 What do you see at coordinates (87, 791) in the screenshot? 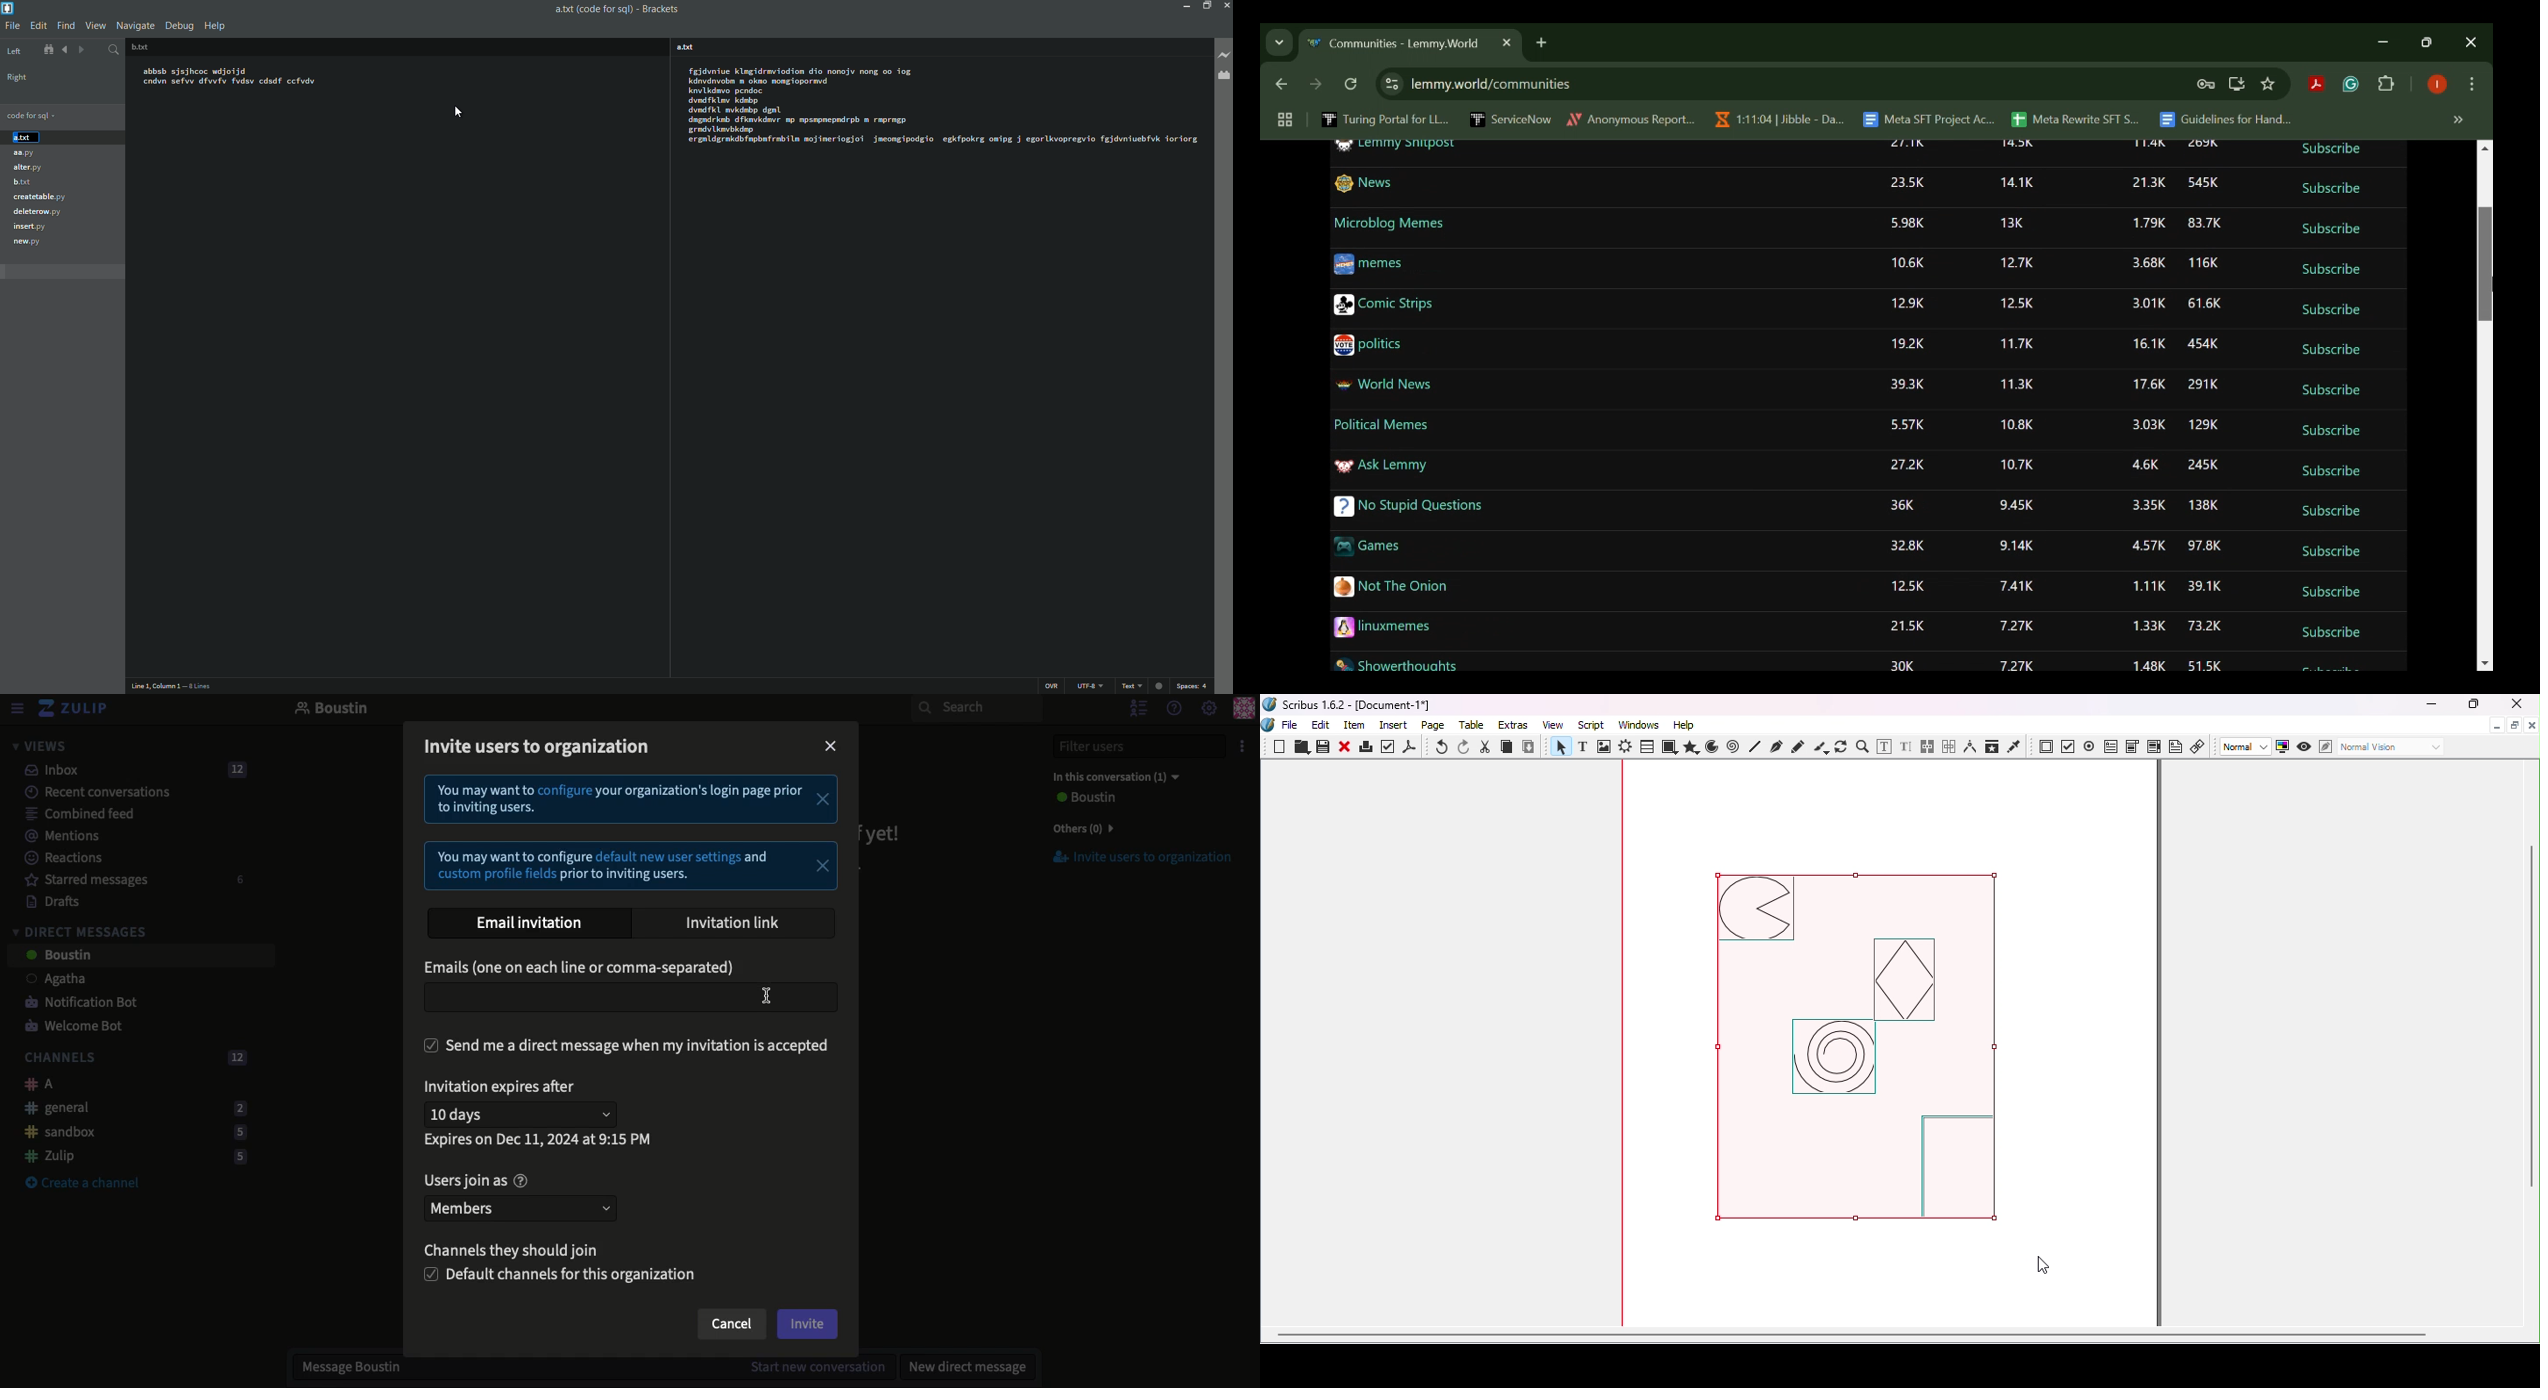
I see `Recent conversations` at bounding box center [87, 791].